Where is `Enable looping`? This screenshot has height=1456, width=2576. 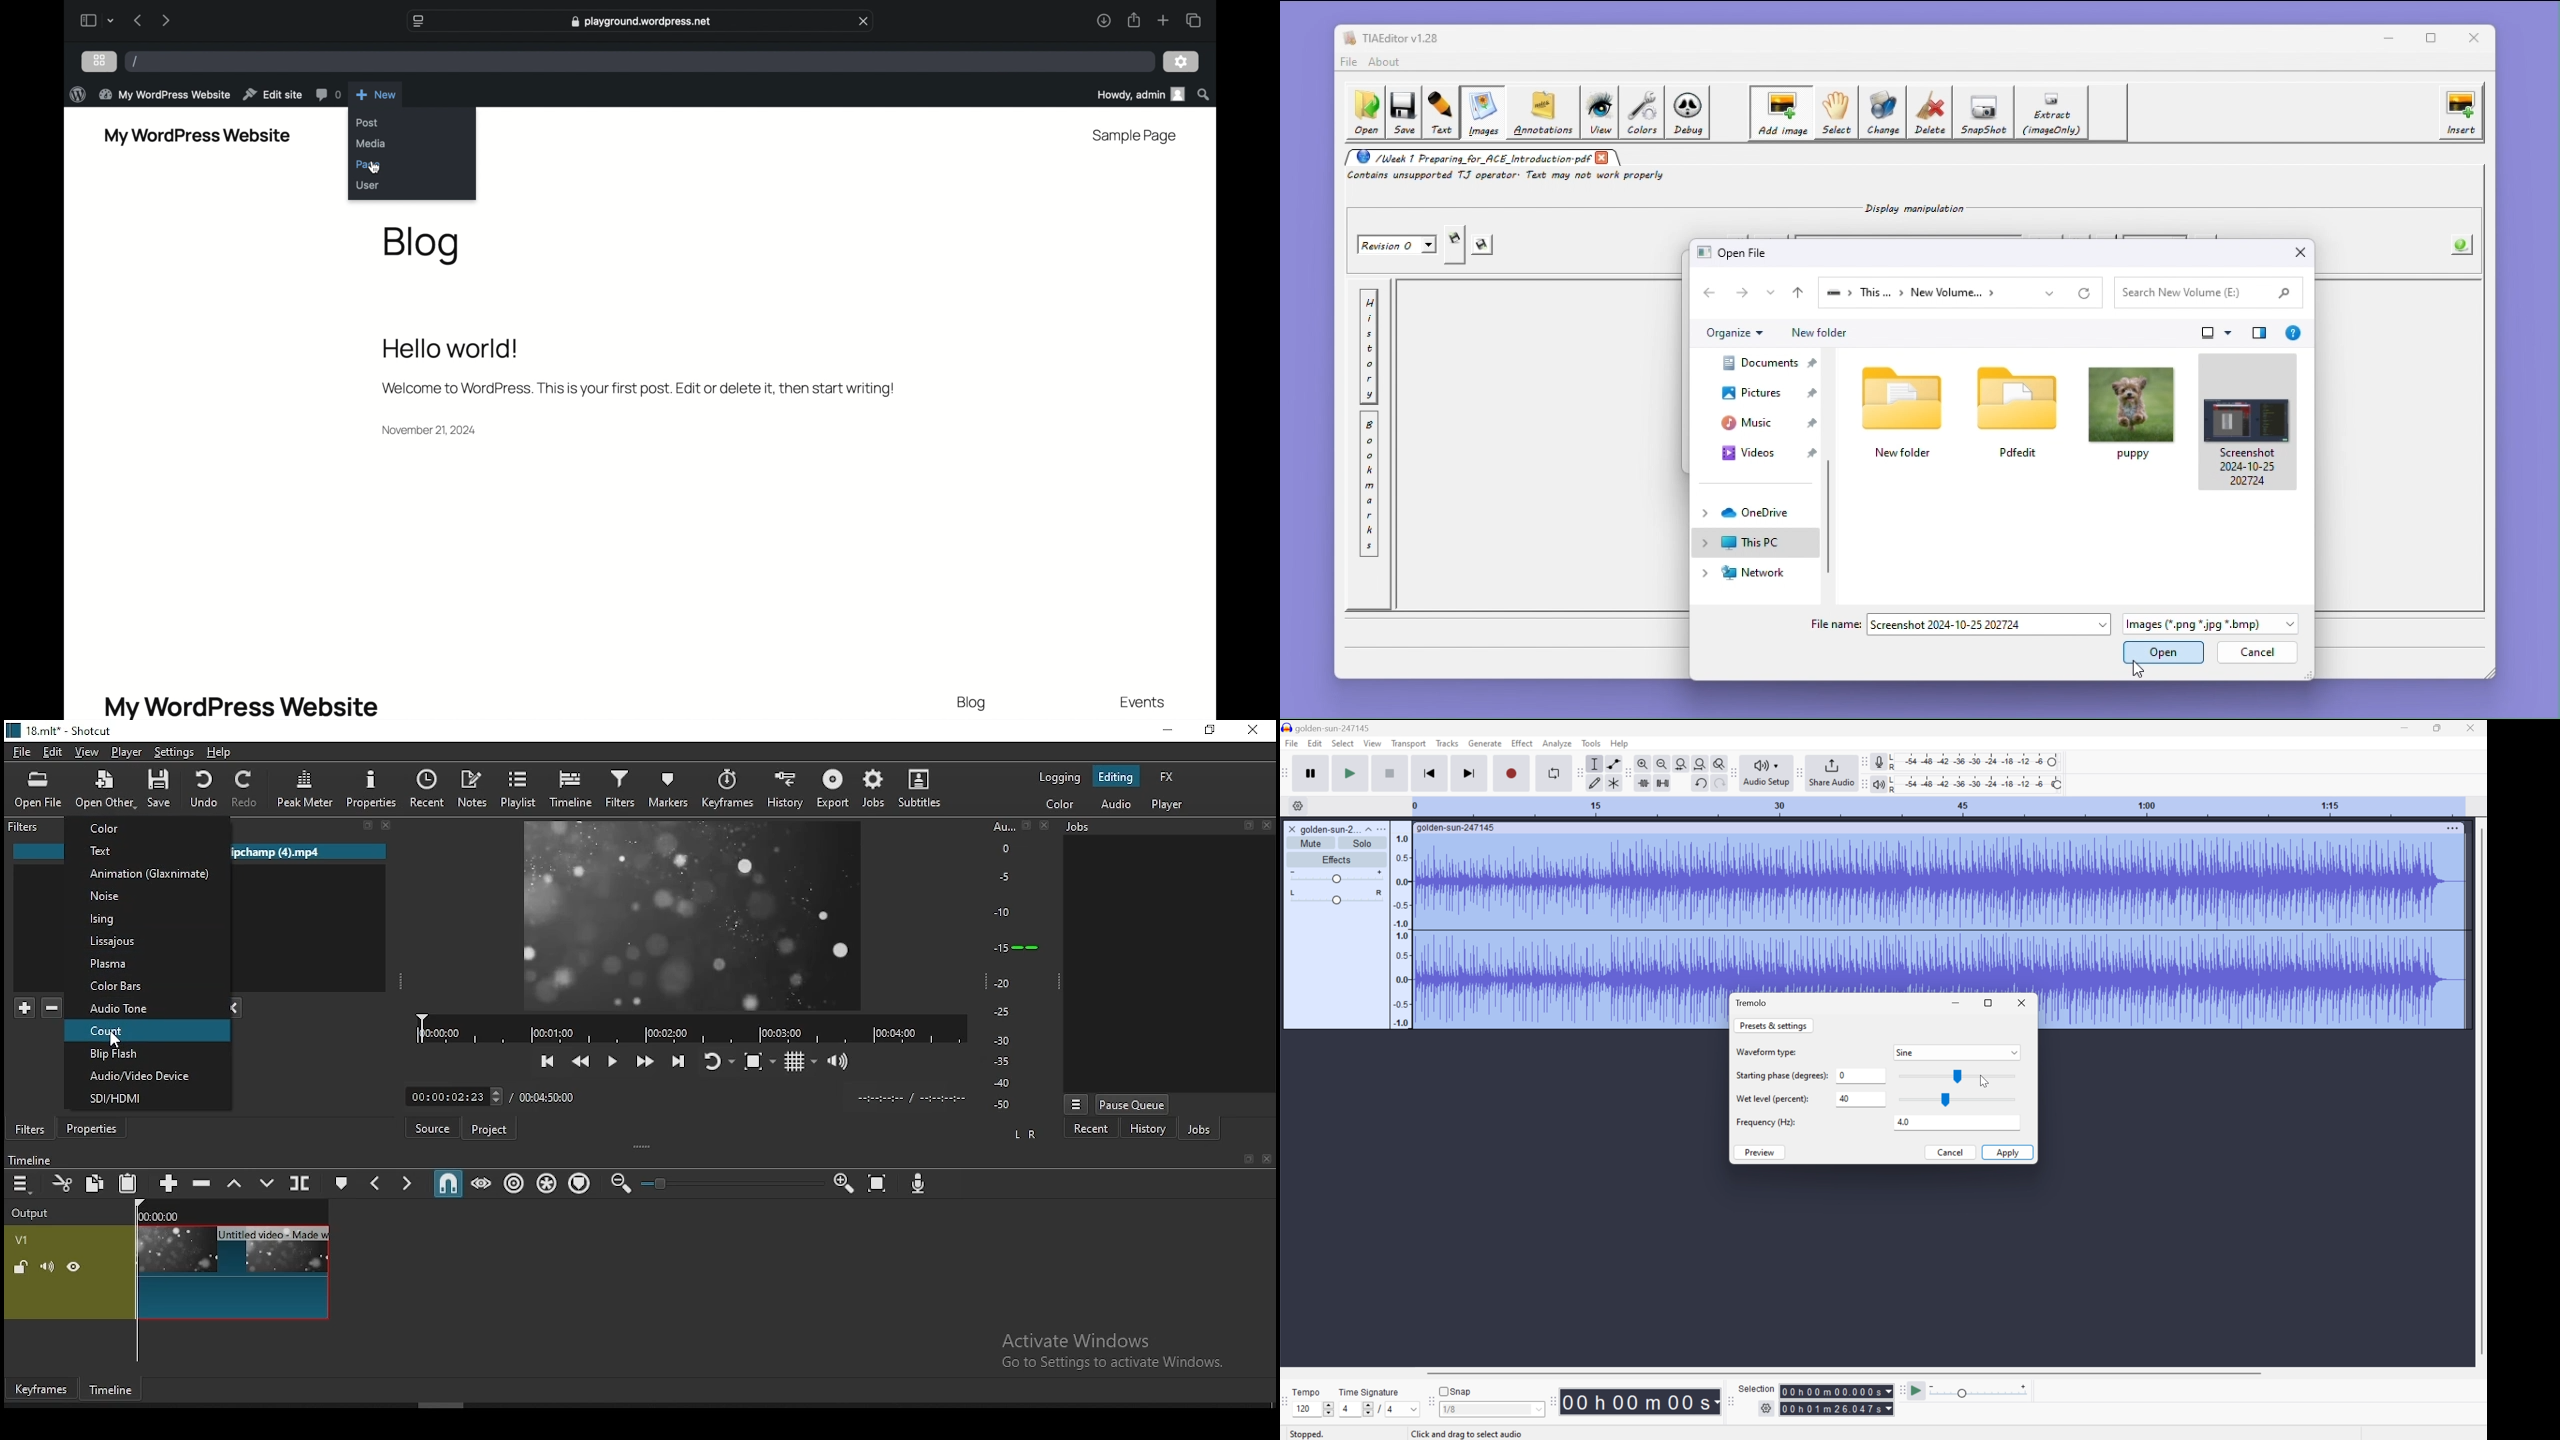
Enable looping is located at coordinates (1553, 772).